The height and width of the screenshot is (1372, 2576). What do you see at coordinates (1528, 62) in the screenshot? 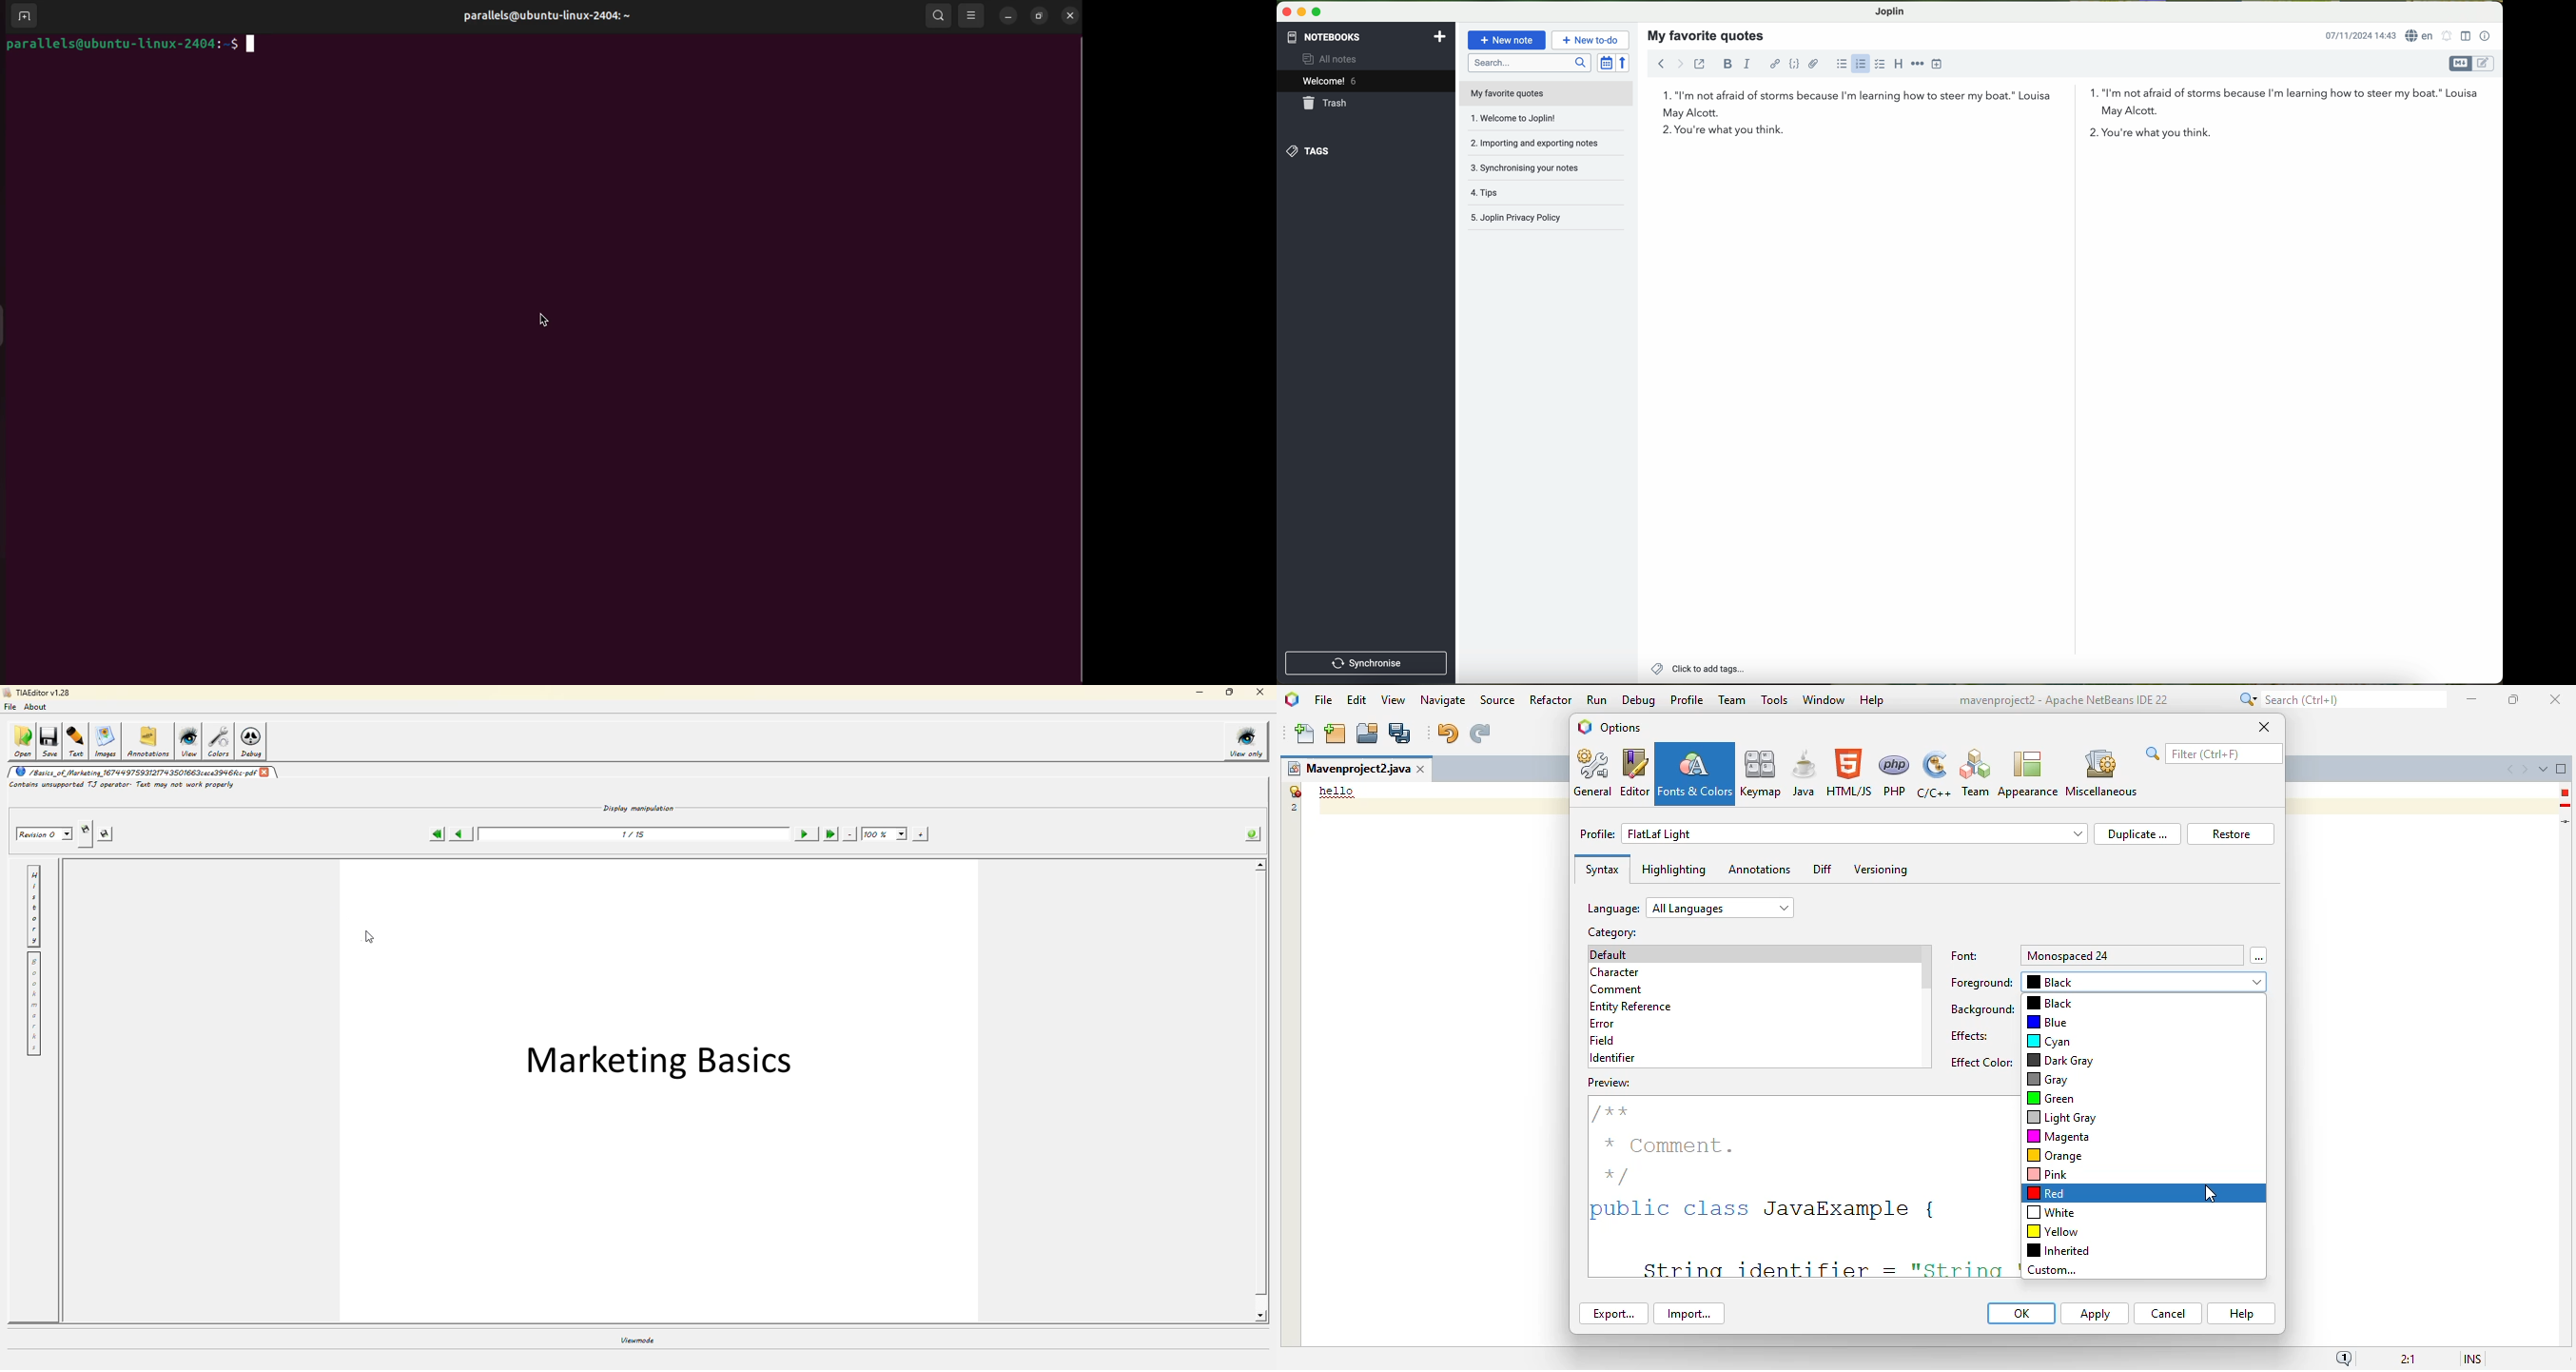
I see `search bar` at bounding box center [1528, 62].